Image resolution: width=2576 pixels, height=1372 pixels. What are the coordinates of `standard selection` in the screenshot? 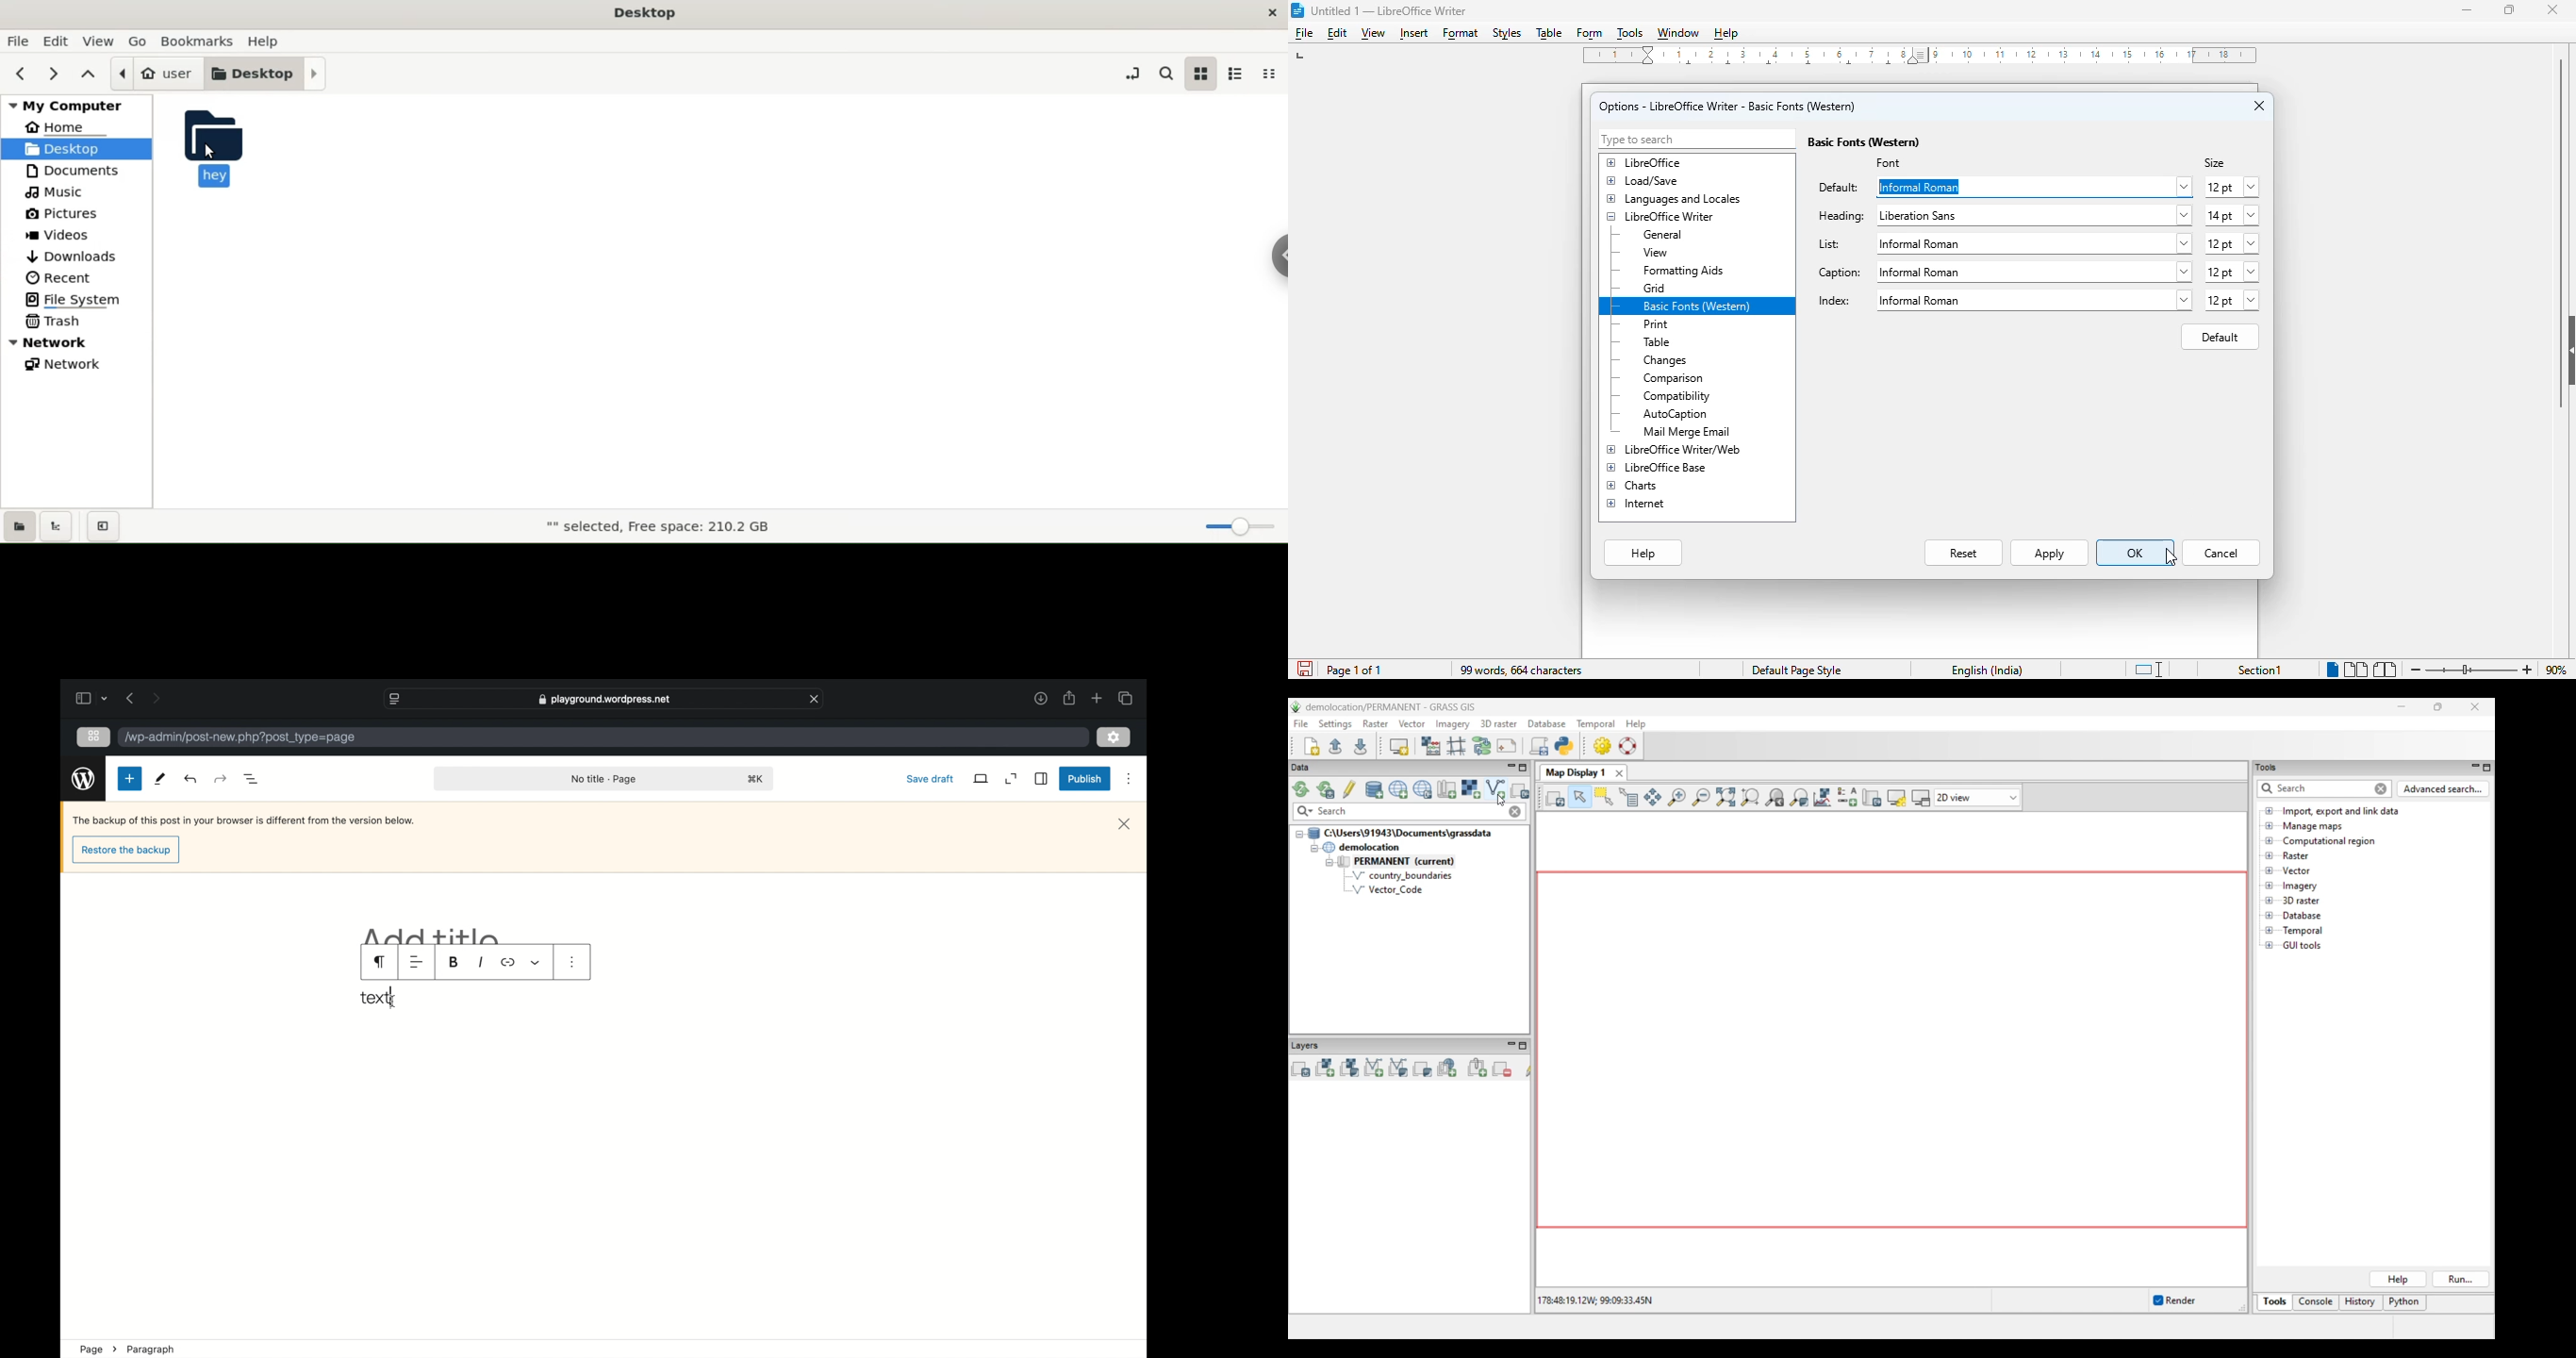 It's located at (2148, 670).